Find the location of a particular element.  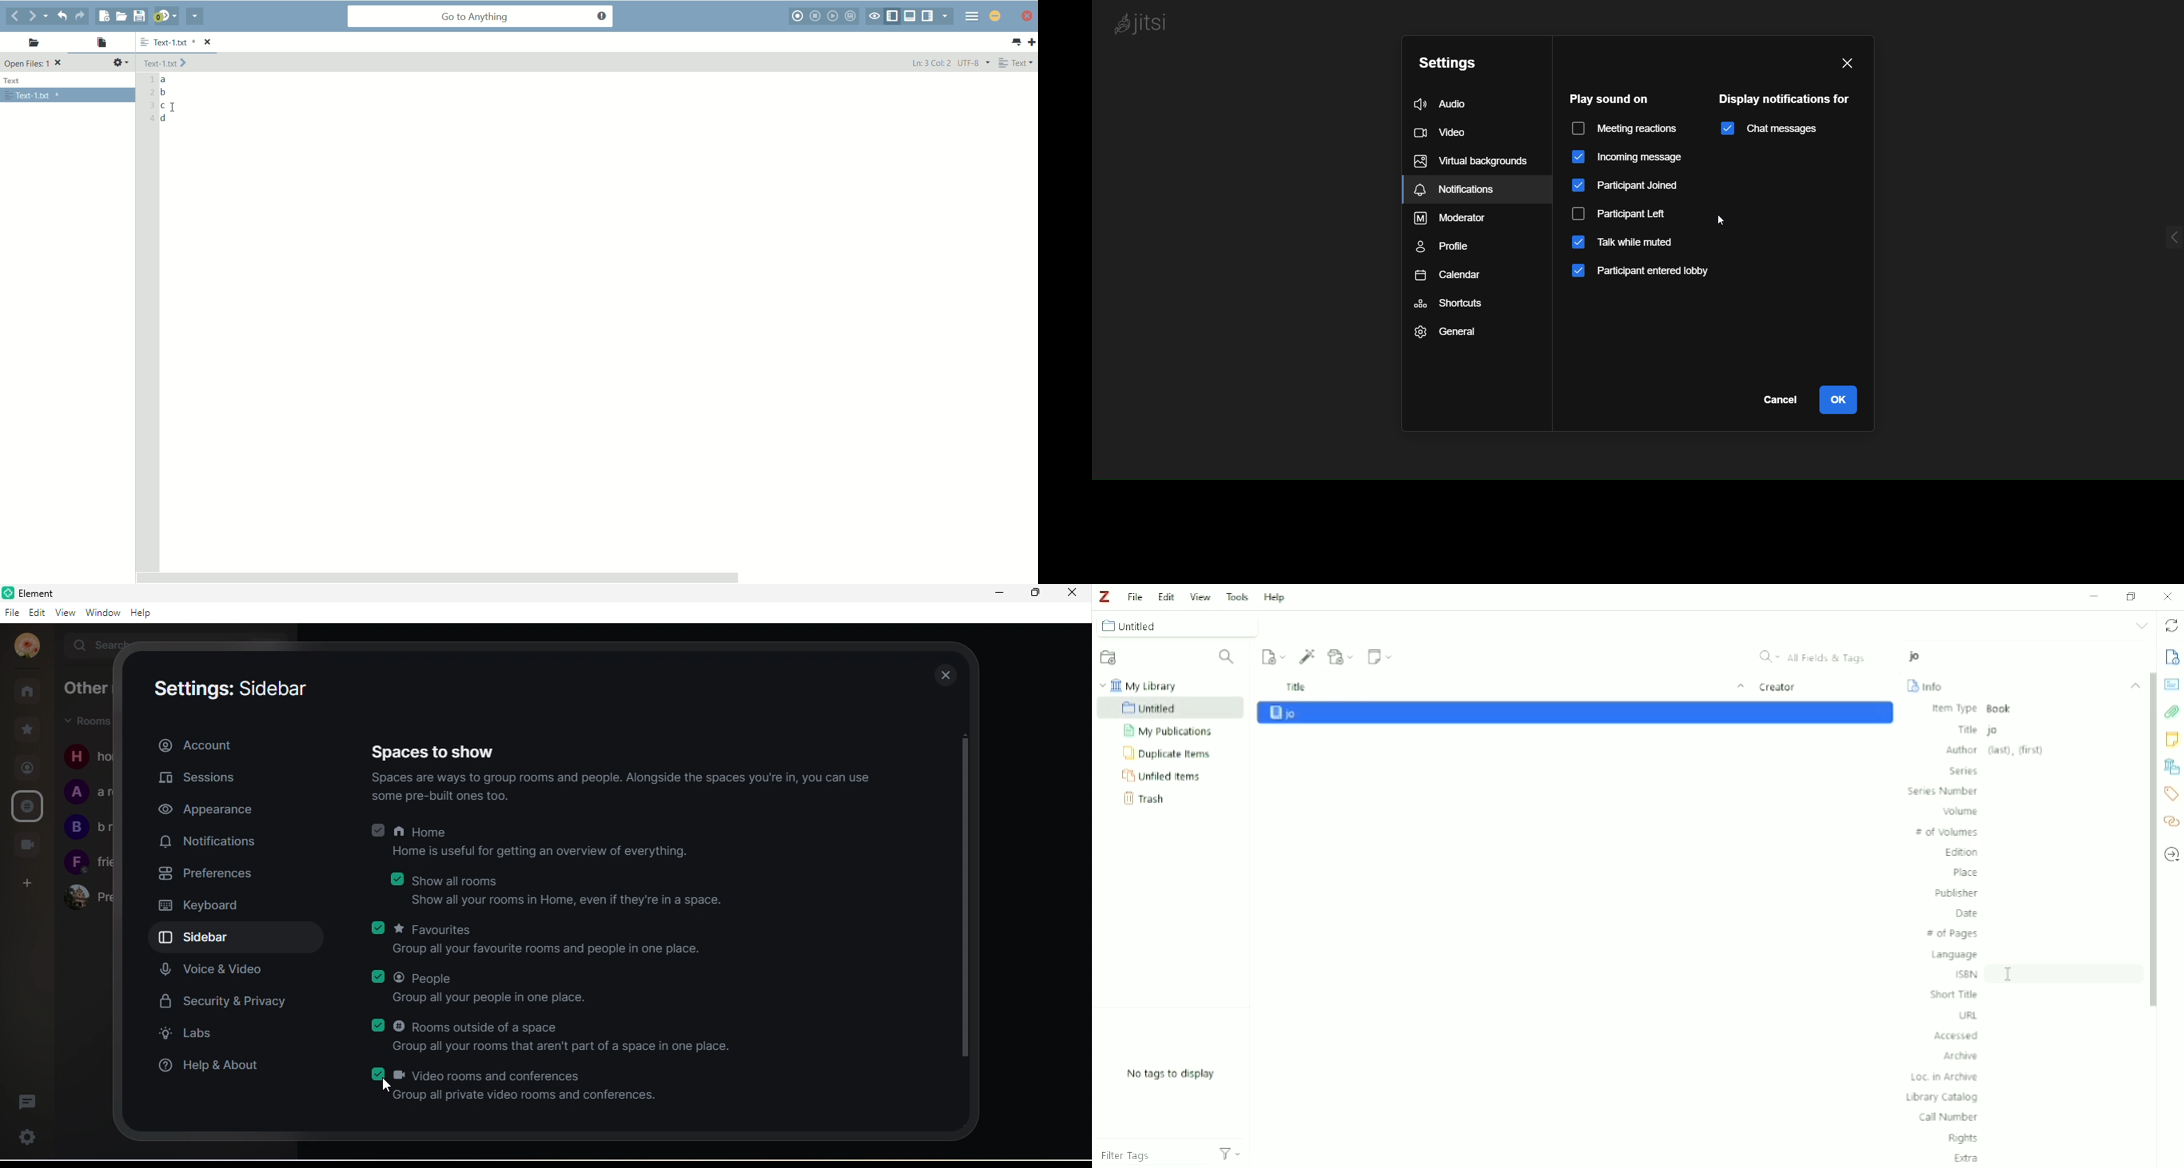

public room is located at coordinates (28, 805).